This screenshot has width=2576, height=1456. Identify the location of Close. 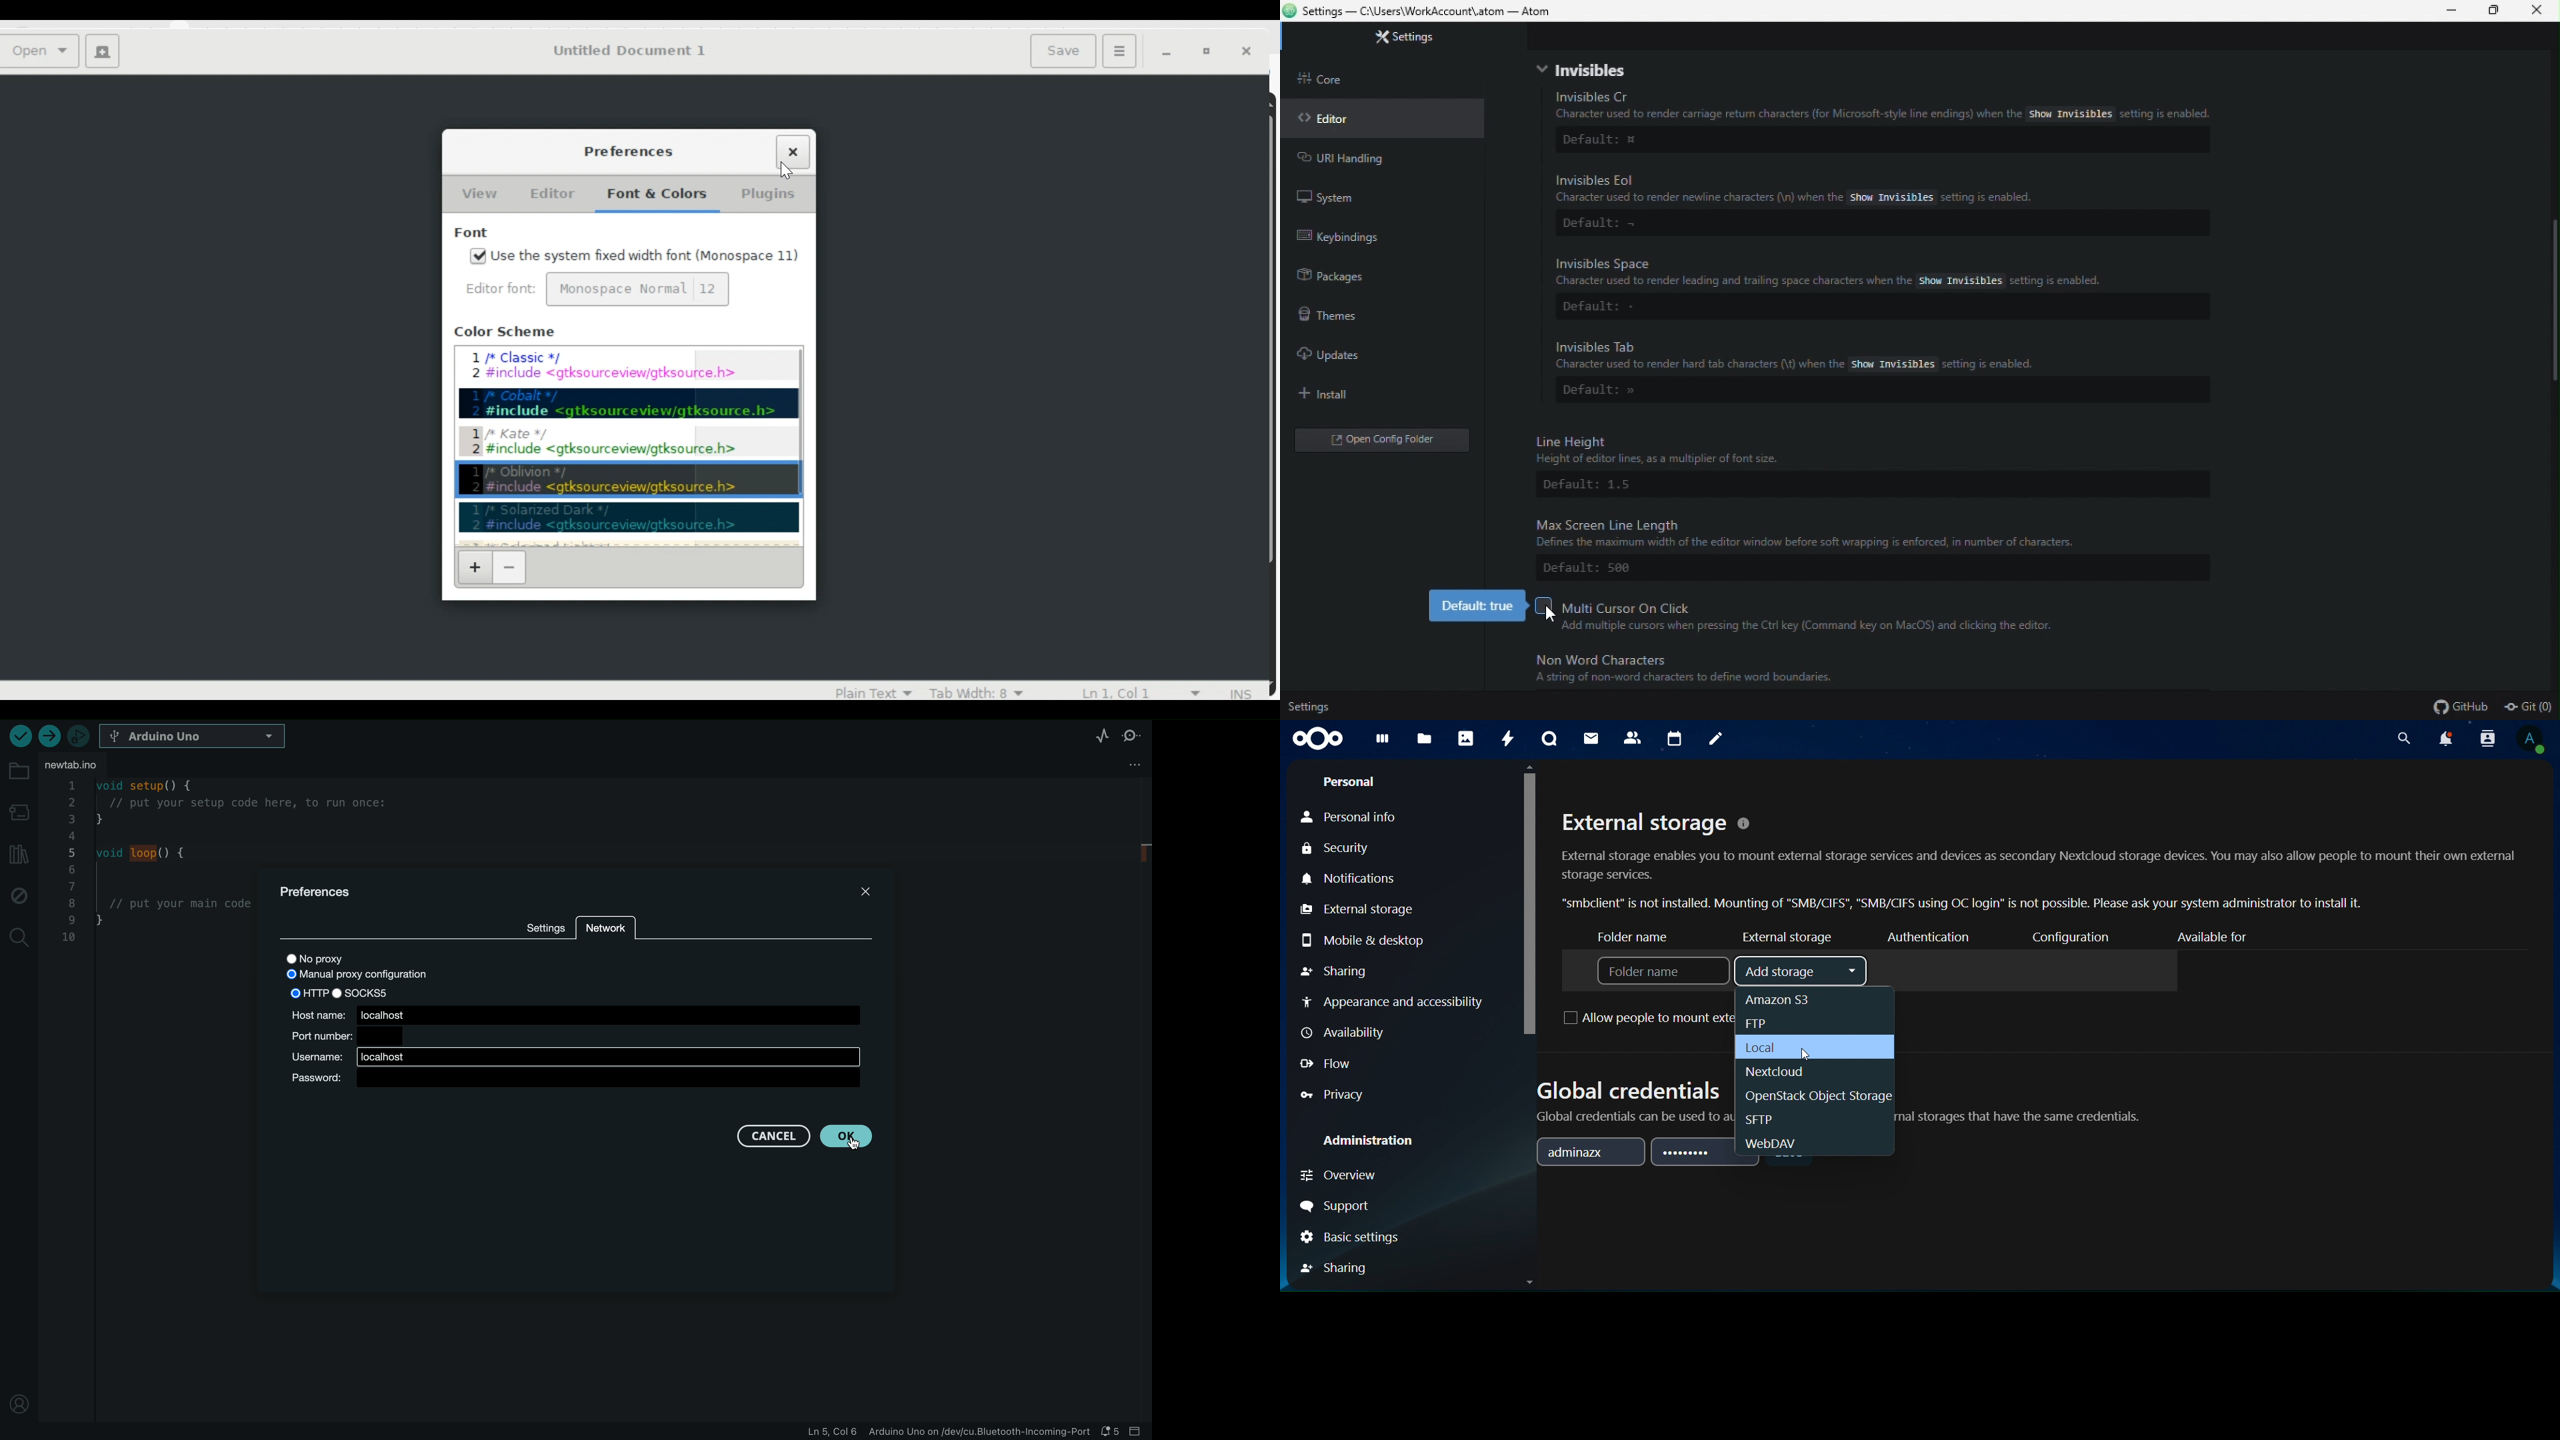
(1250, 53).